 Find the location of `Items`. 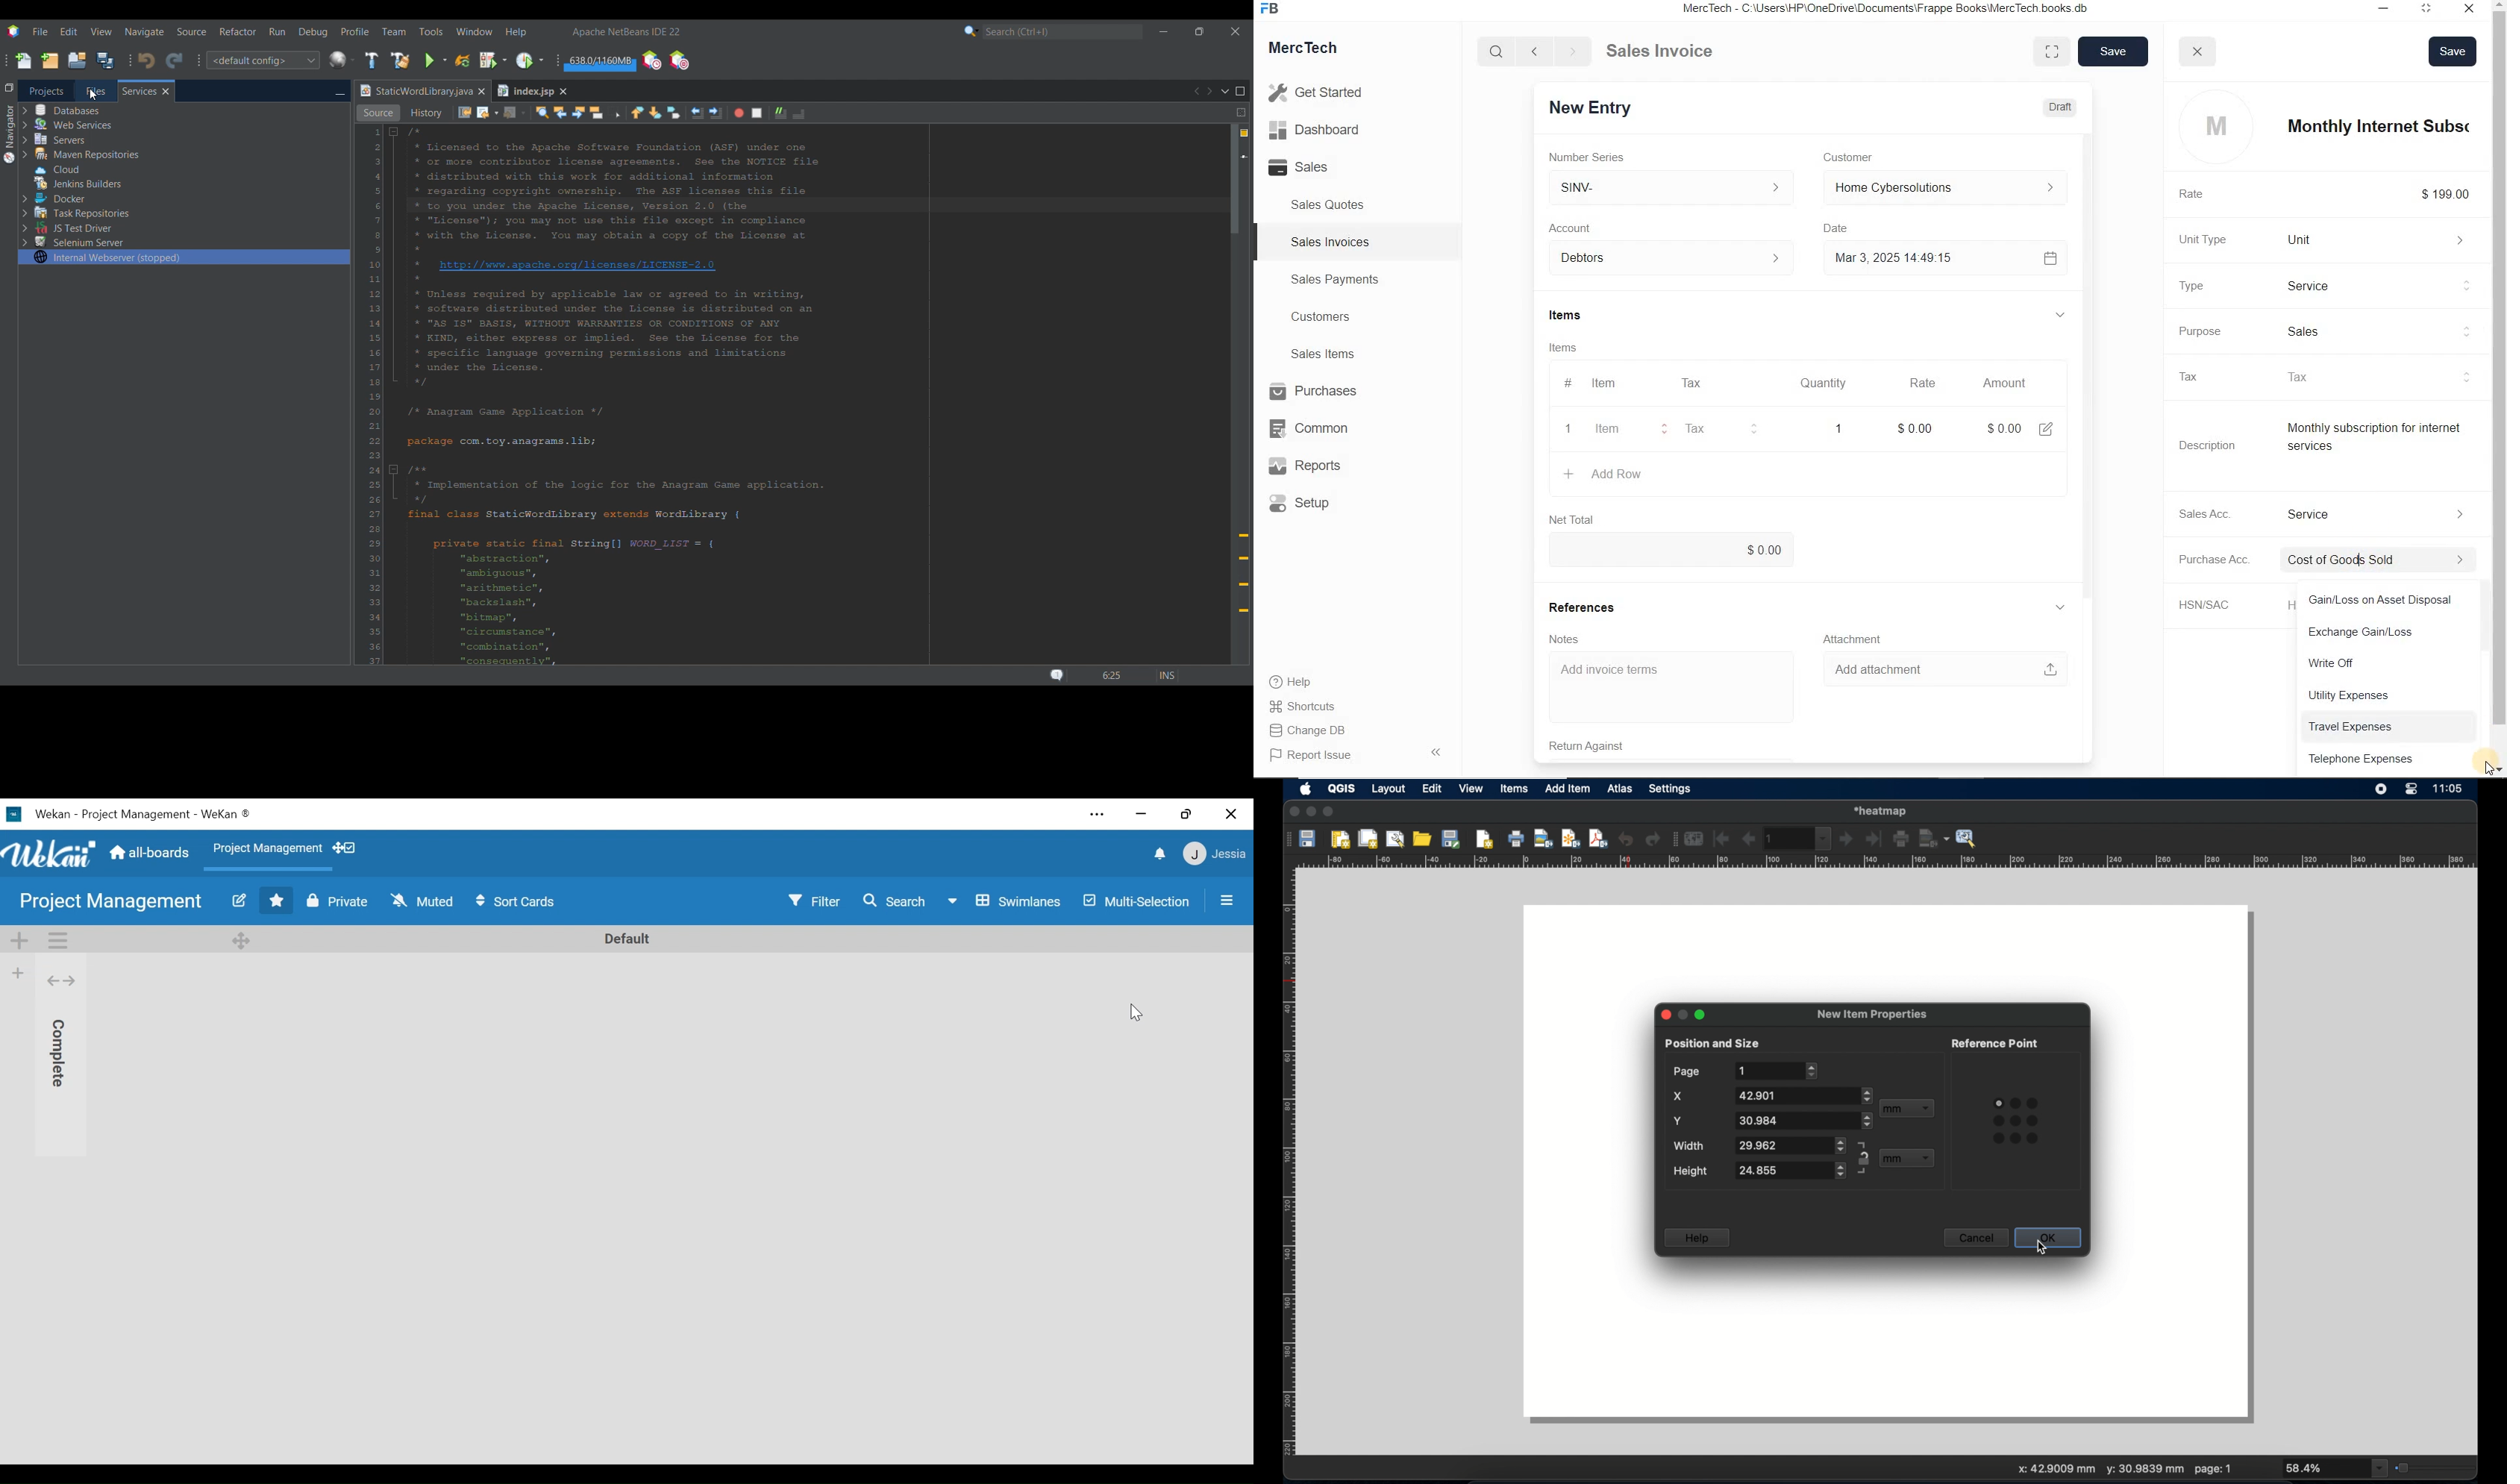

Items is located at coordinates (1586, 316).